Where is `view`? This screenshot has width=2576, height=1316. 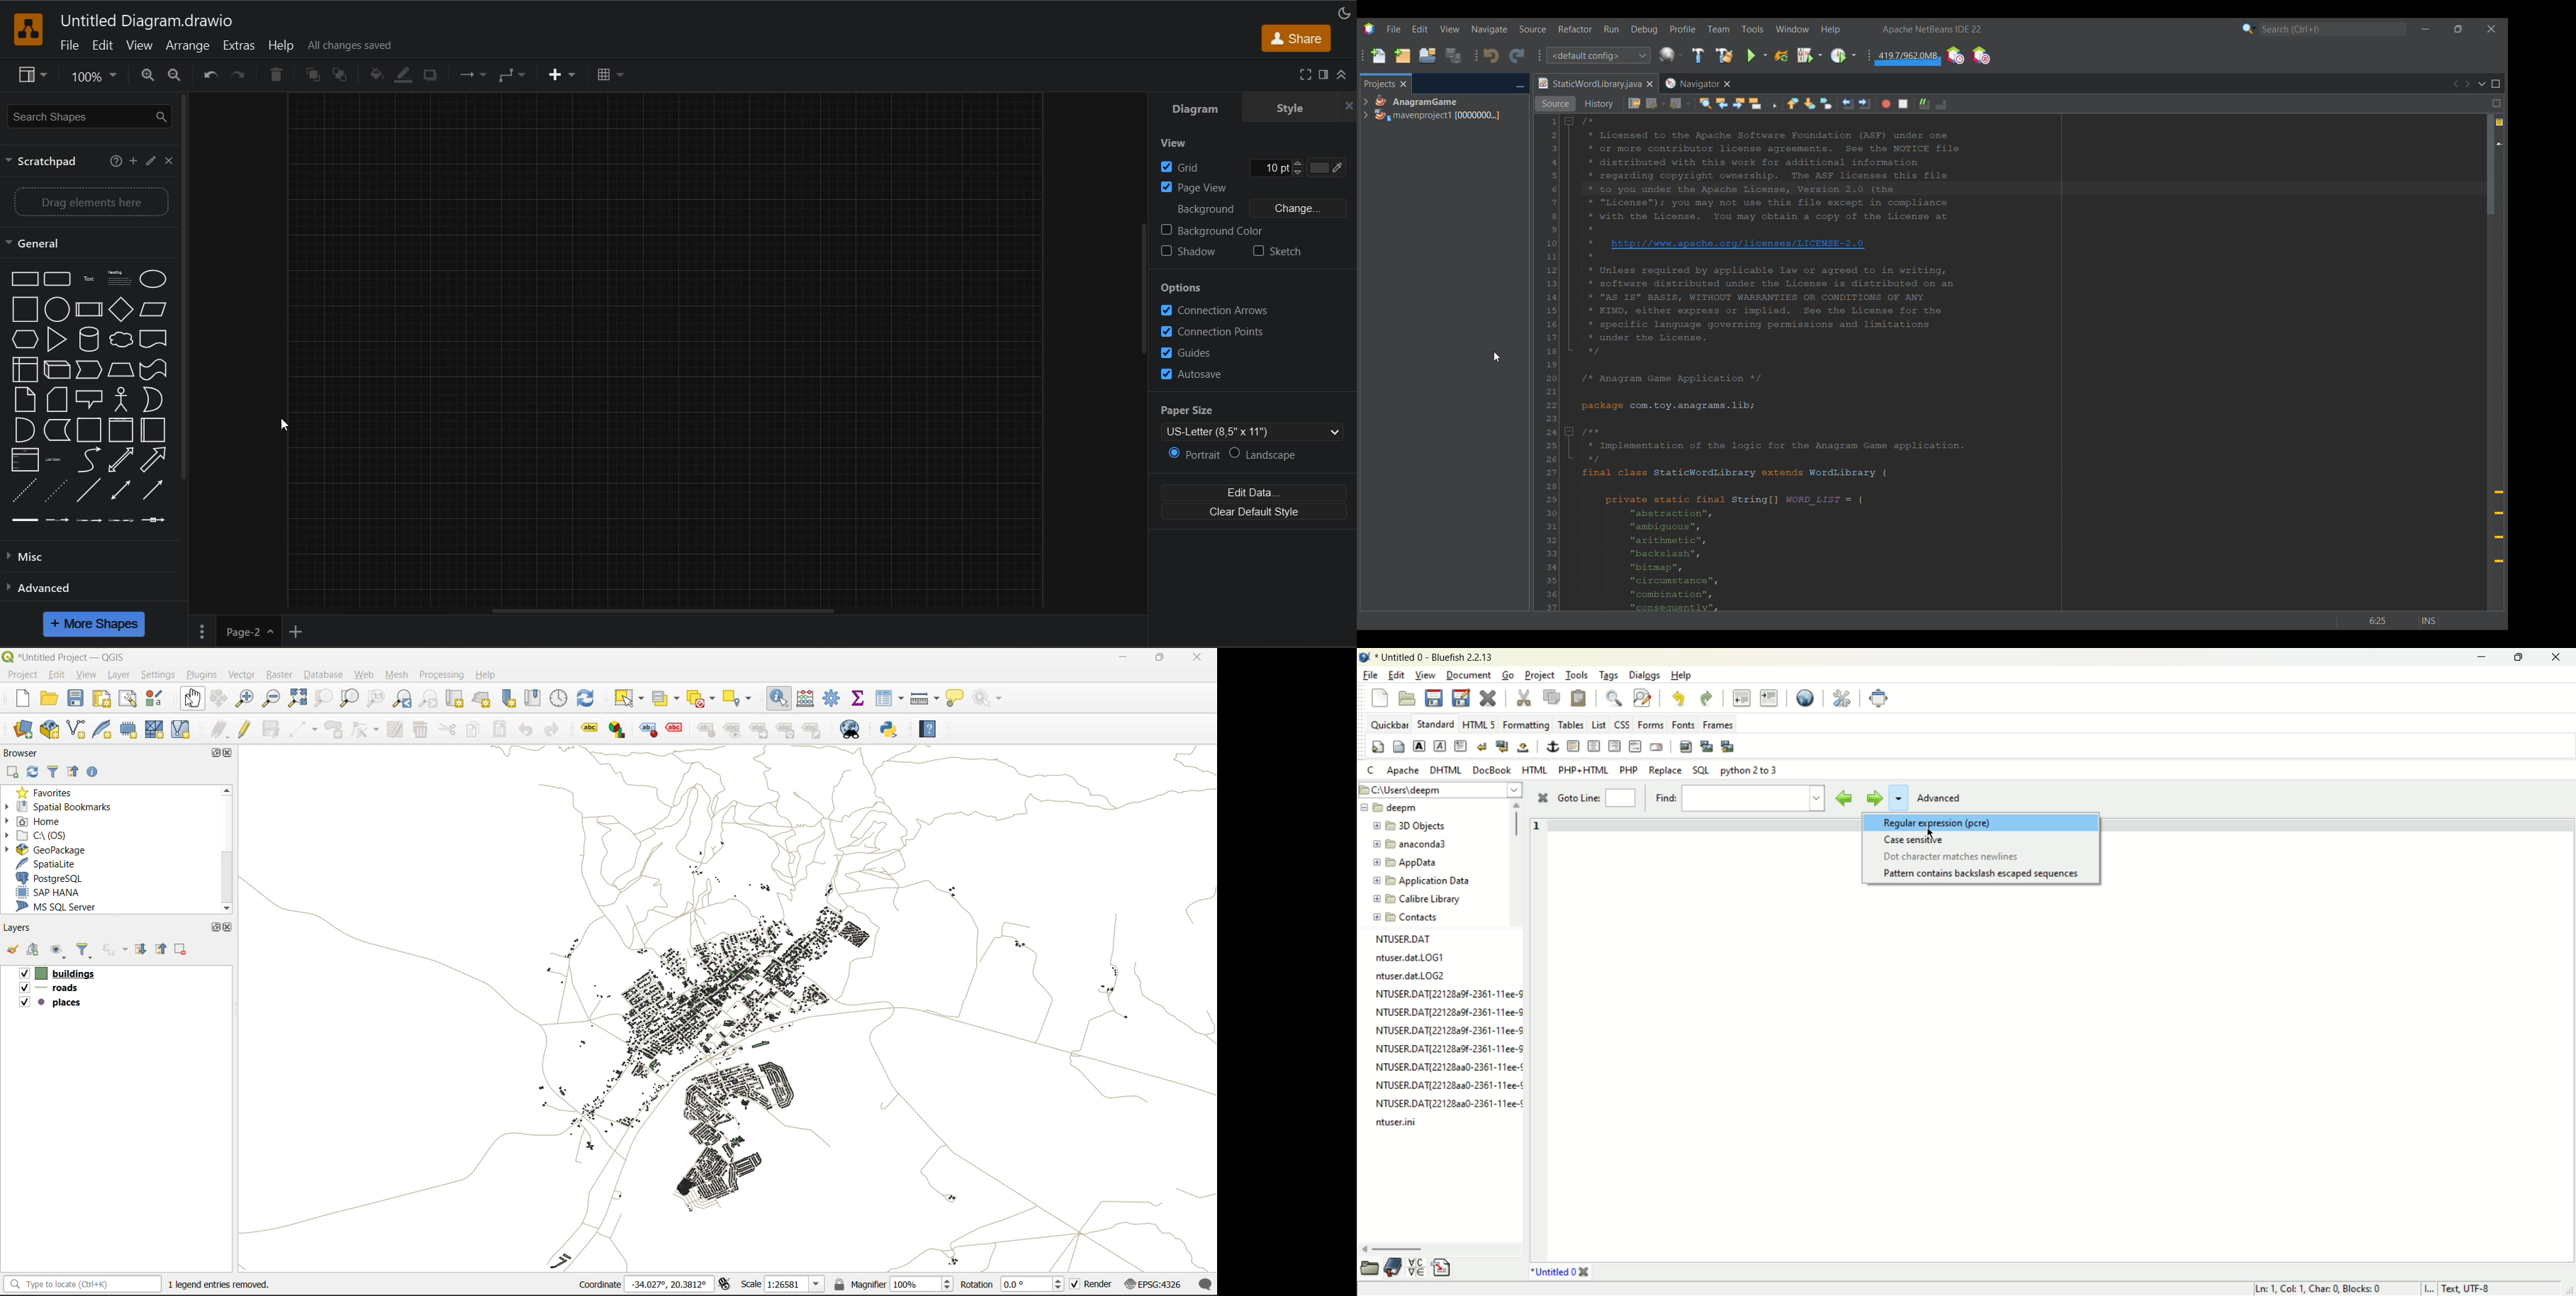 view is located at coordinates (1175, 145).